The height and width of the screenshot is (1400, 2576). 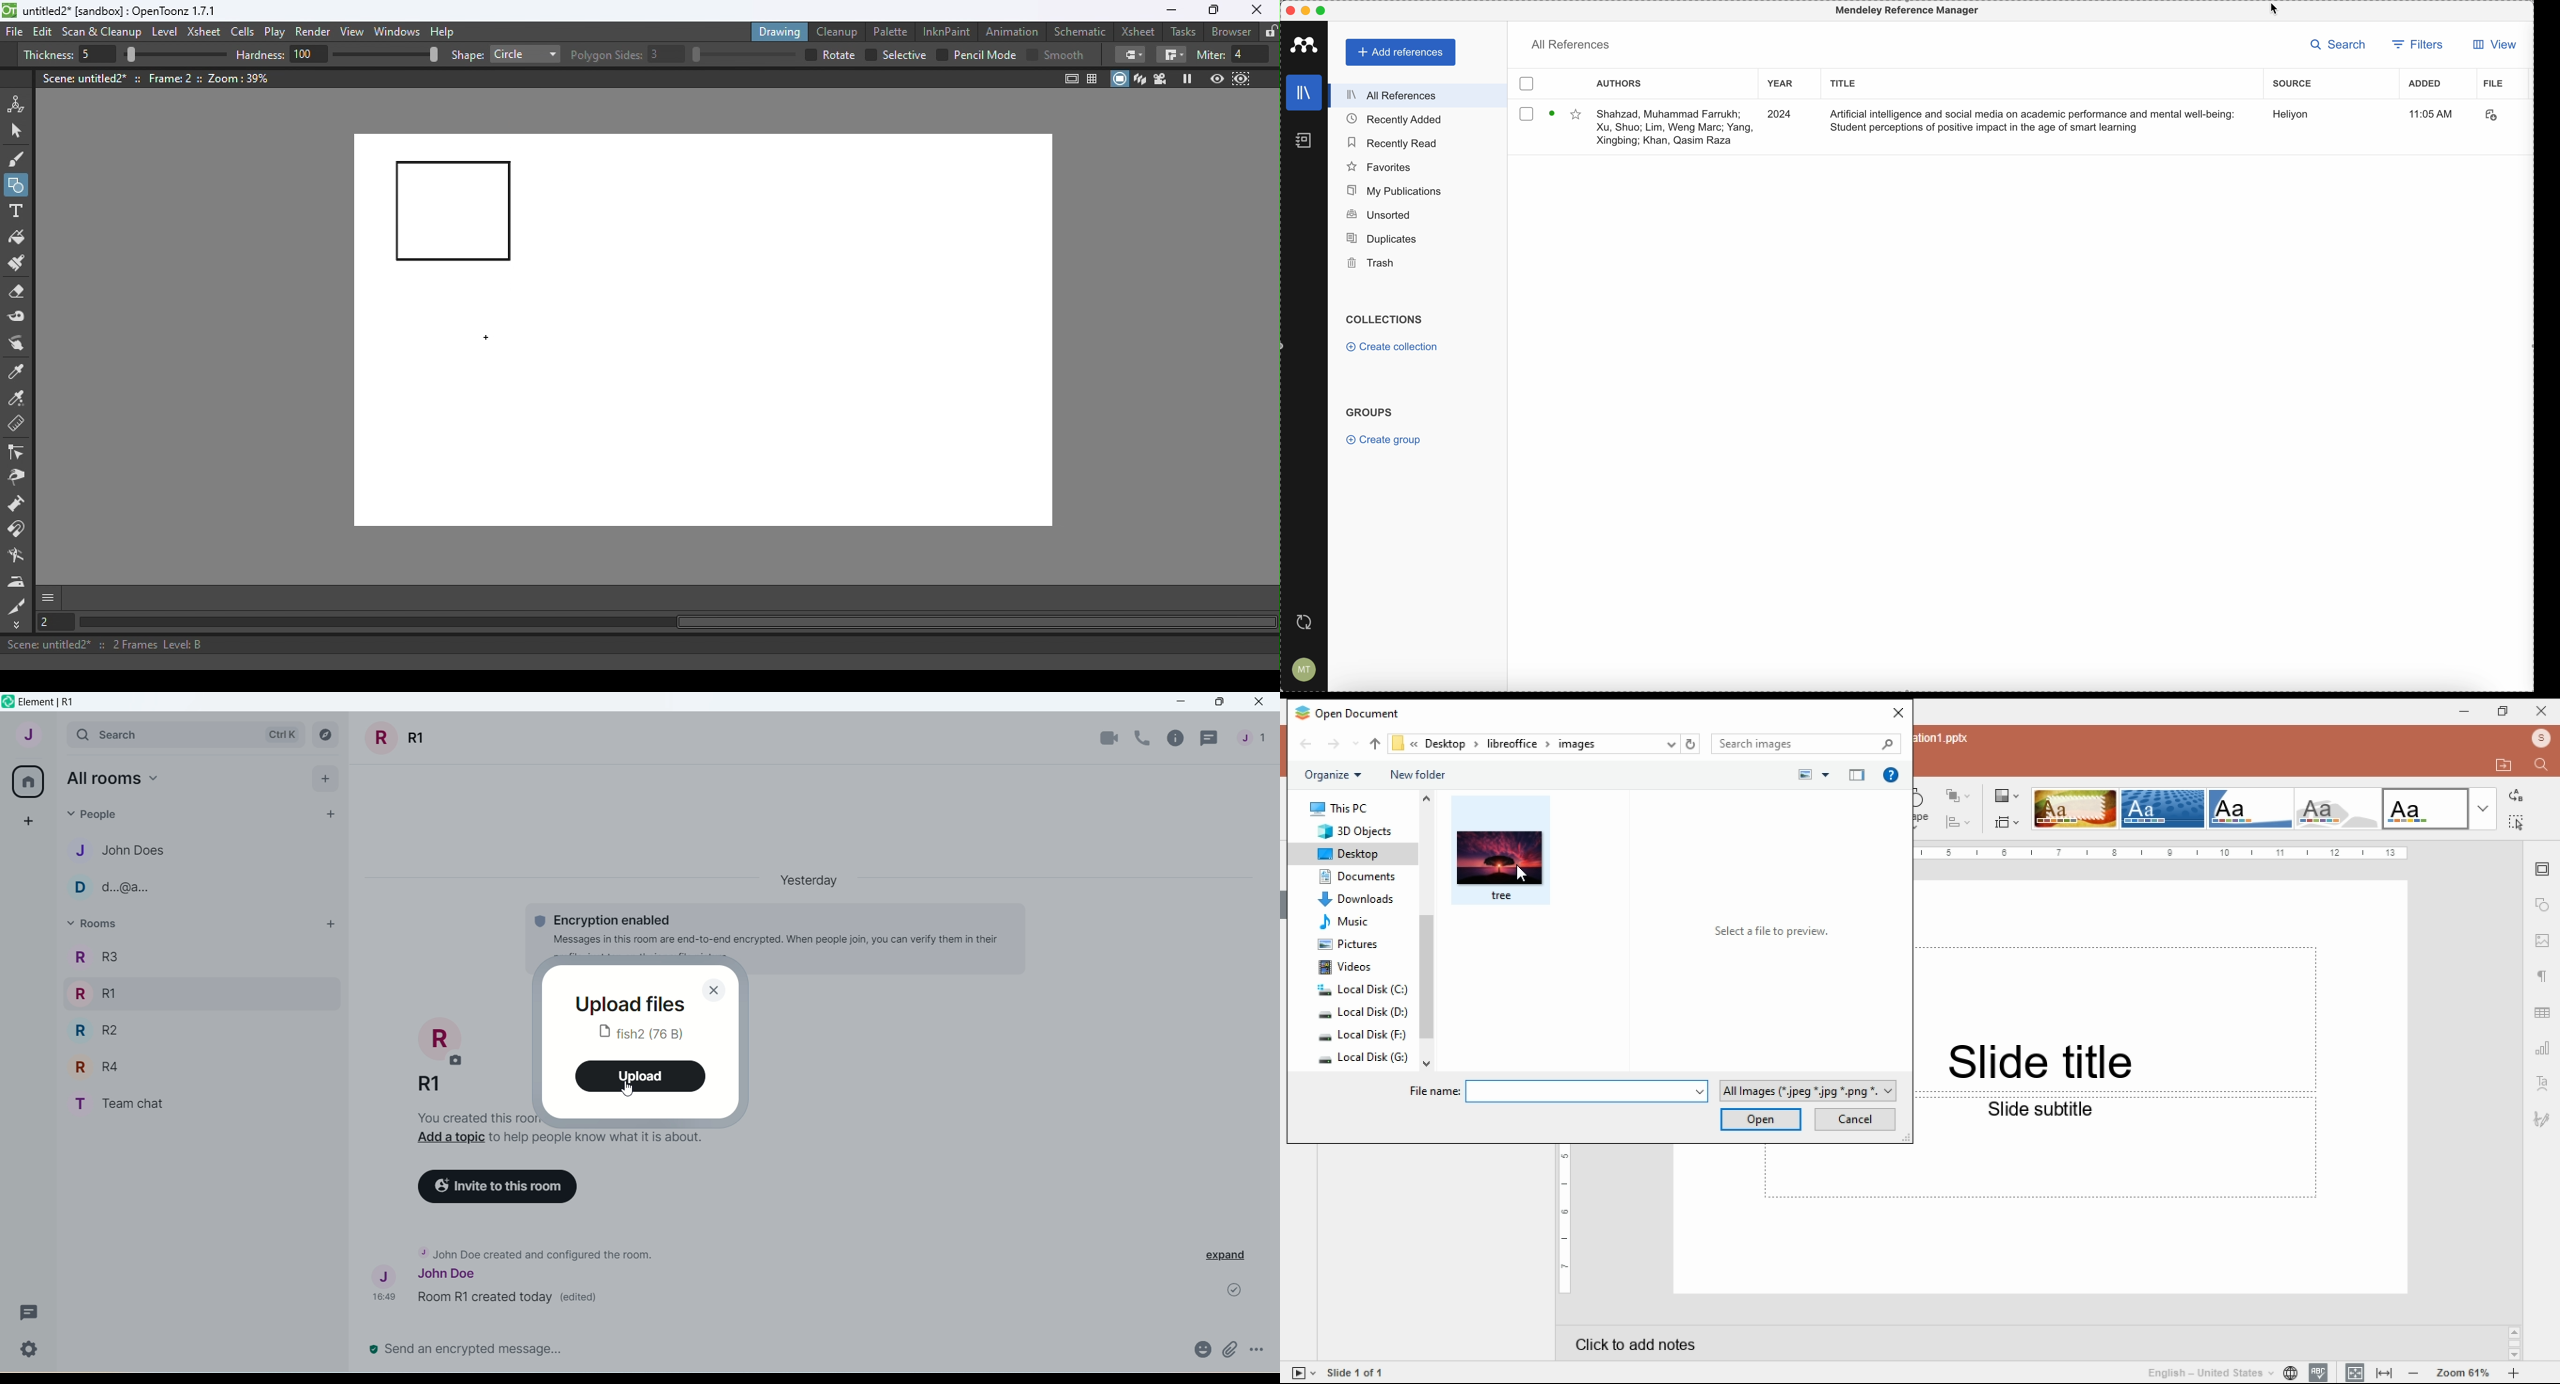 I want to click on selective, so click(x=904, y=55).